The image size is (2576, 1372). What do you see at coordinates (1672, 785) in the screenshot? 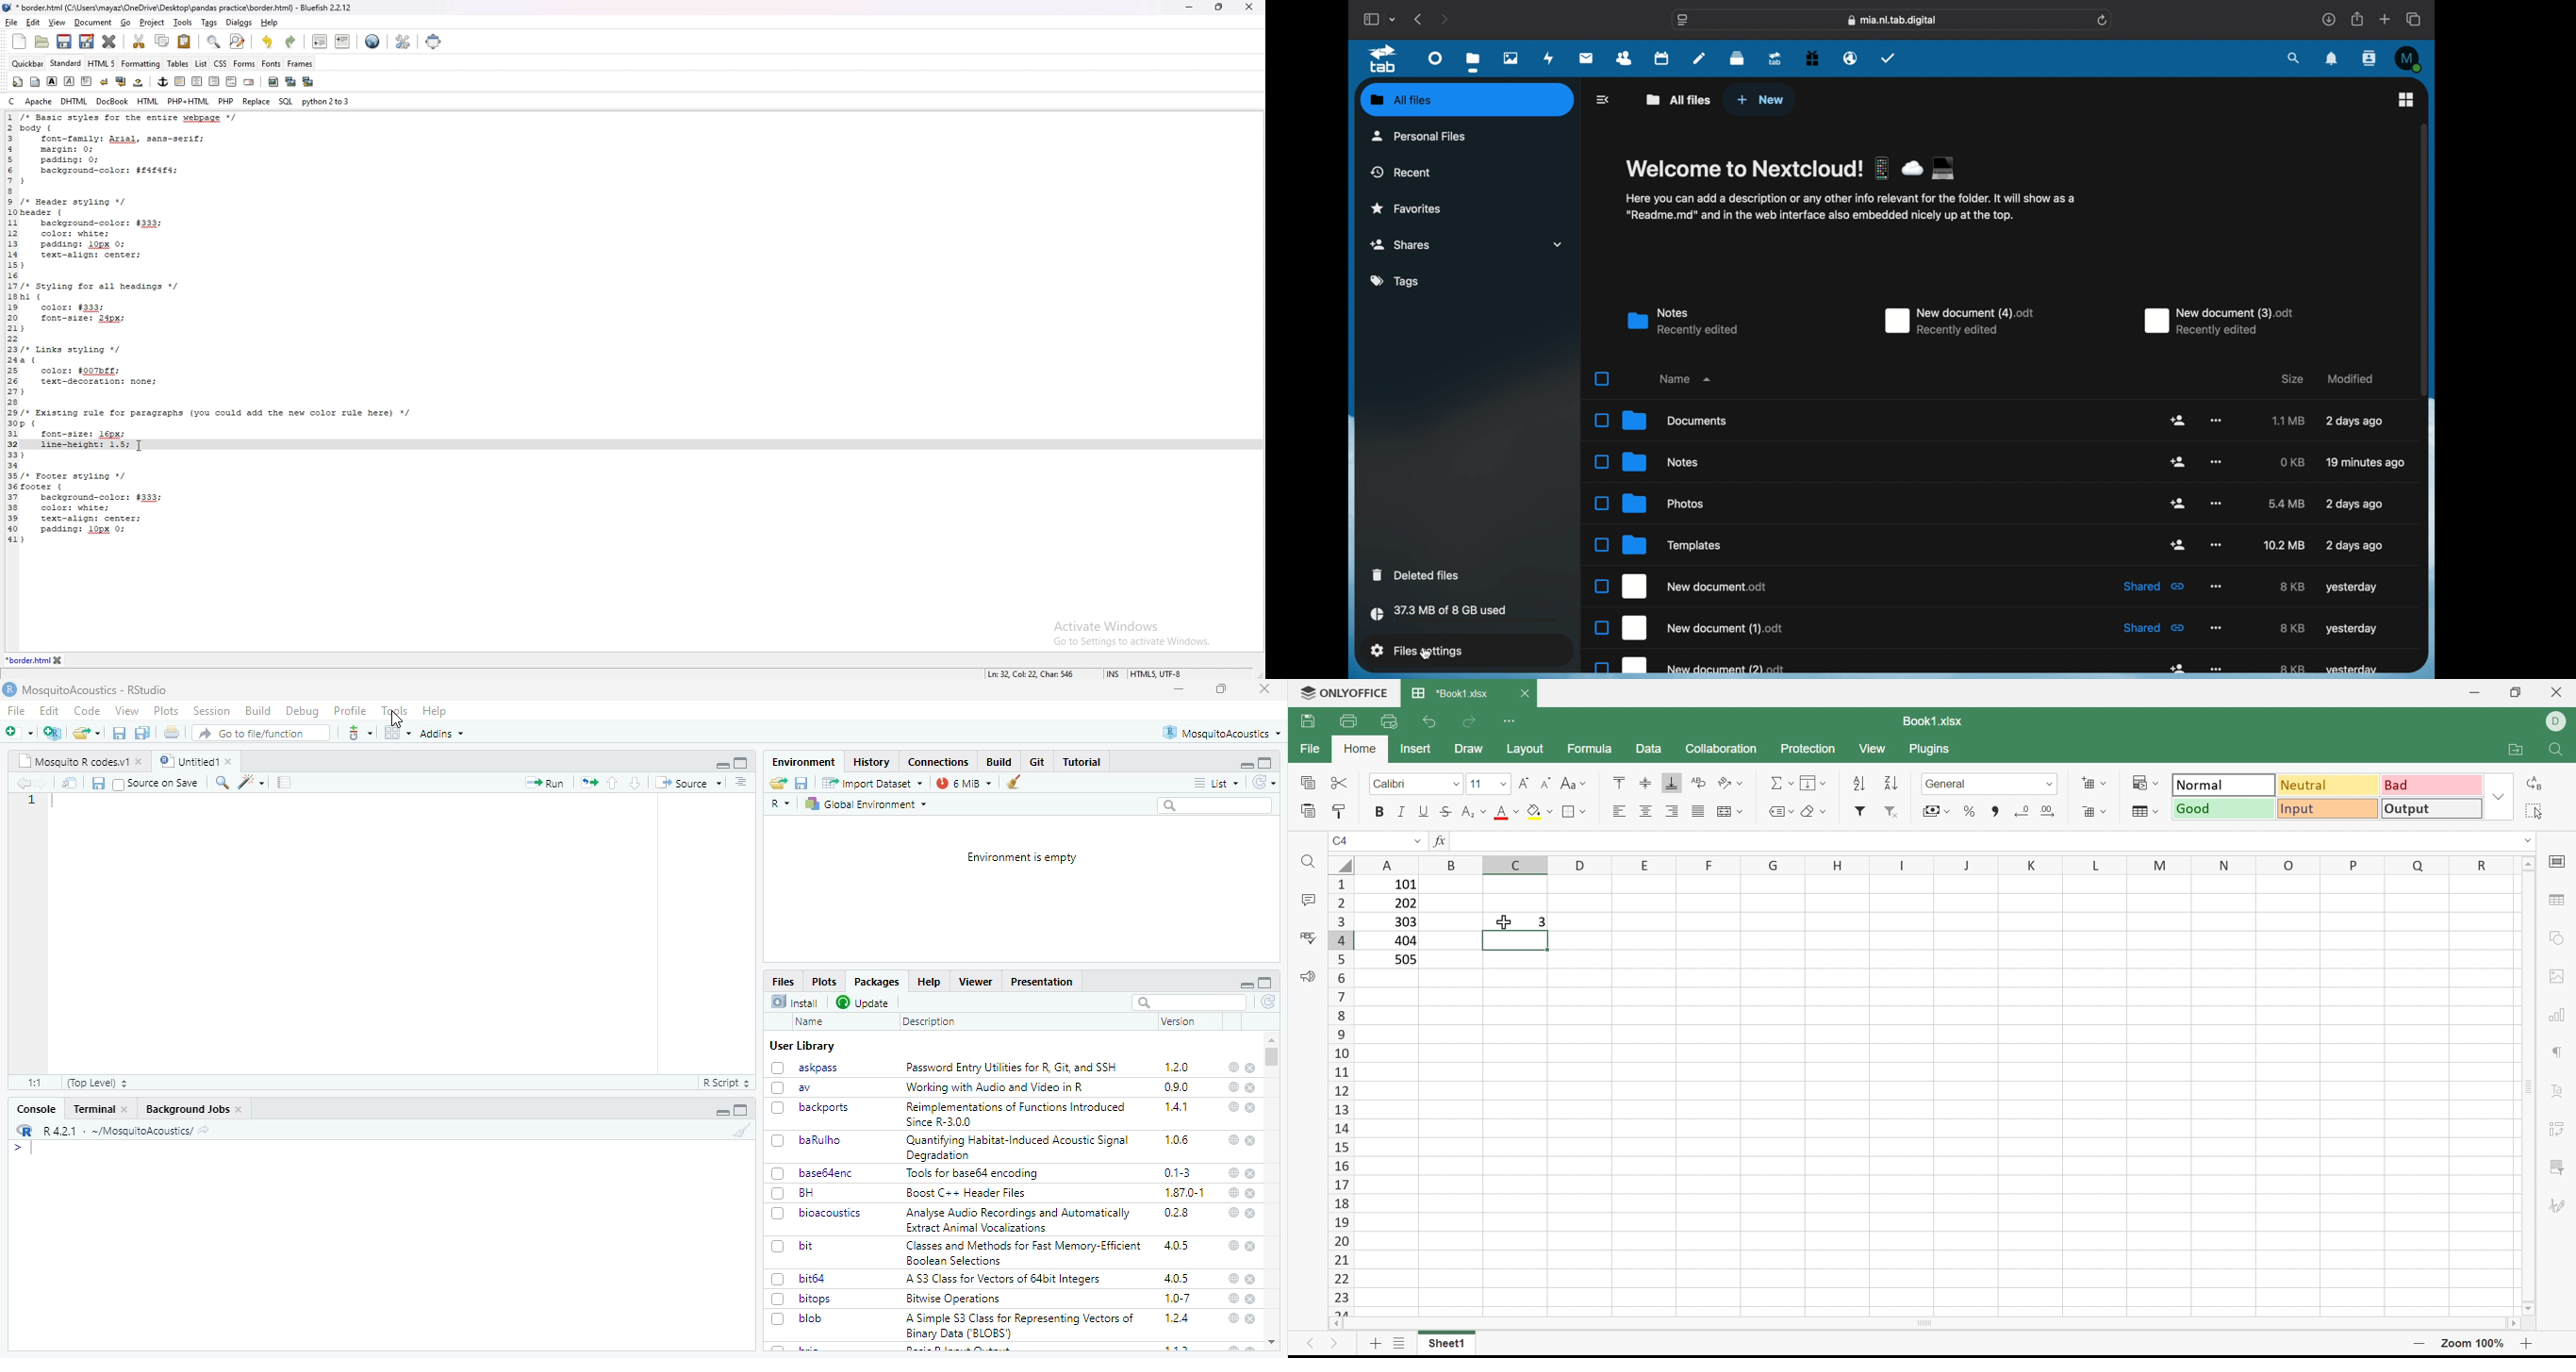
I see `Align bottom` at bounding box center [1672, 785].